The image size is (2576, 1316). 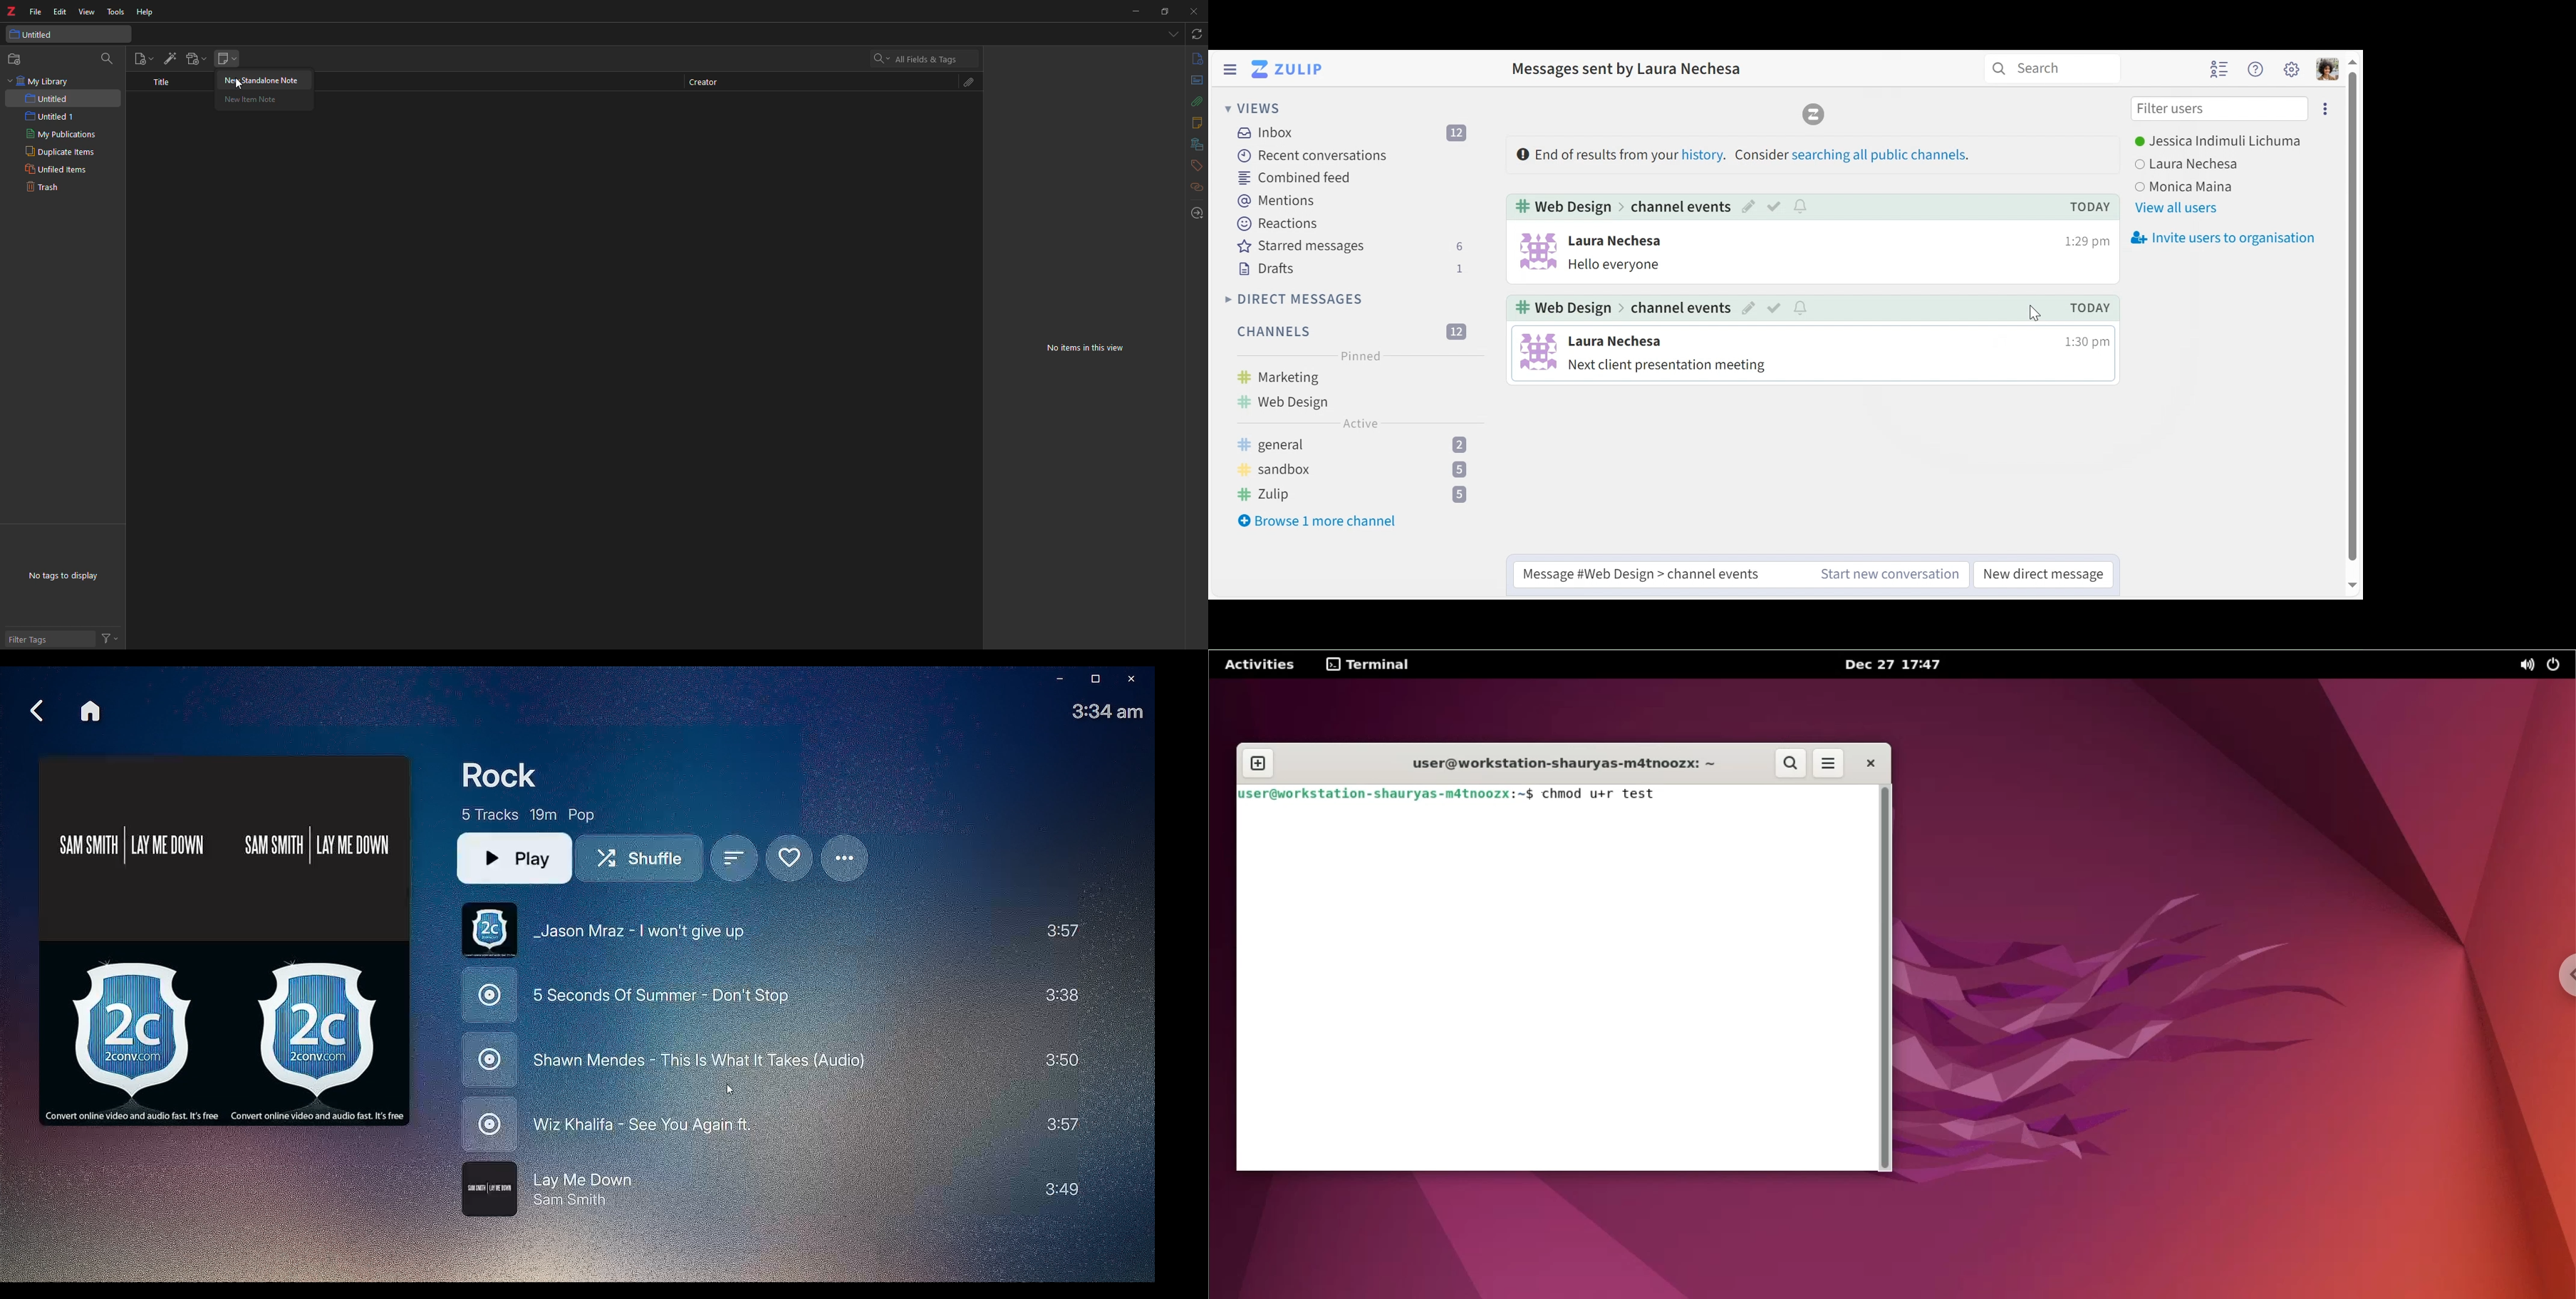 I want to click on new item, so click(x=142, y=59).